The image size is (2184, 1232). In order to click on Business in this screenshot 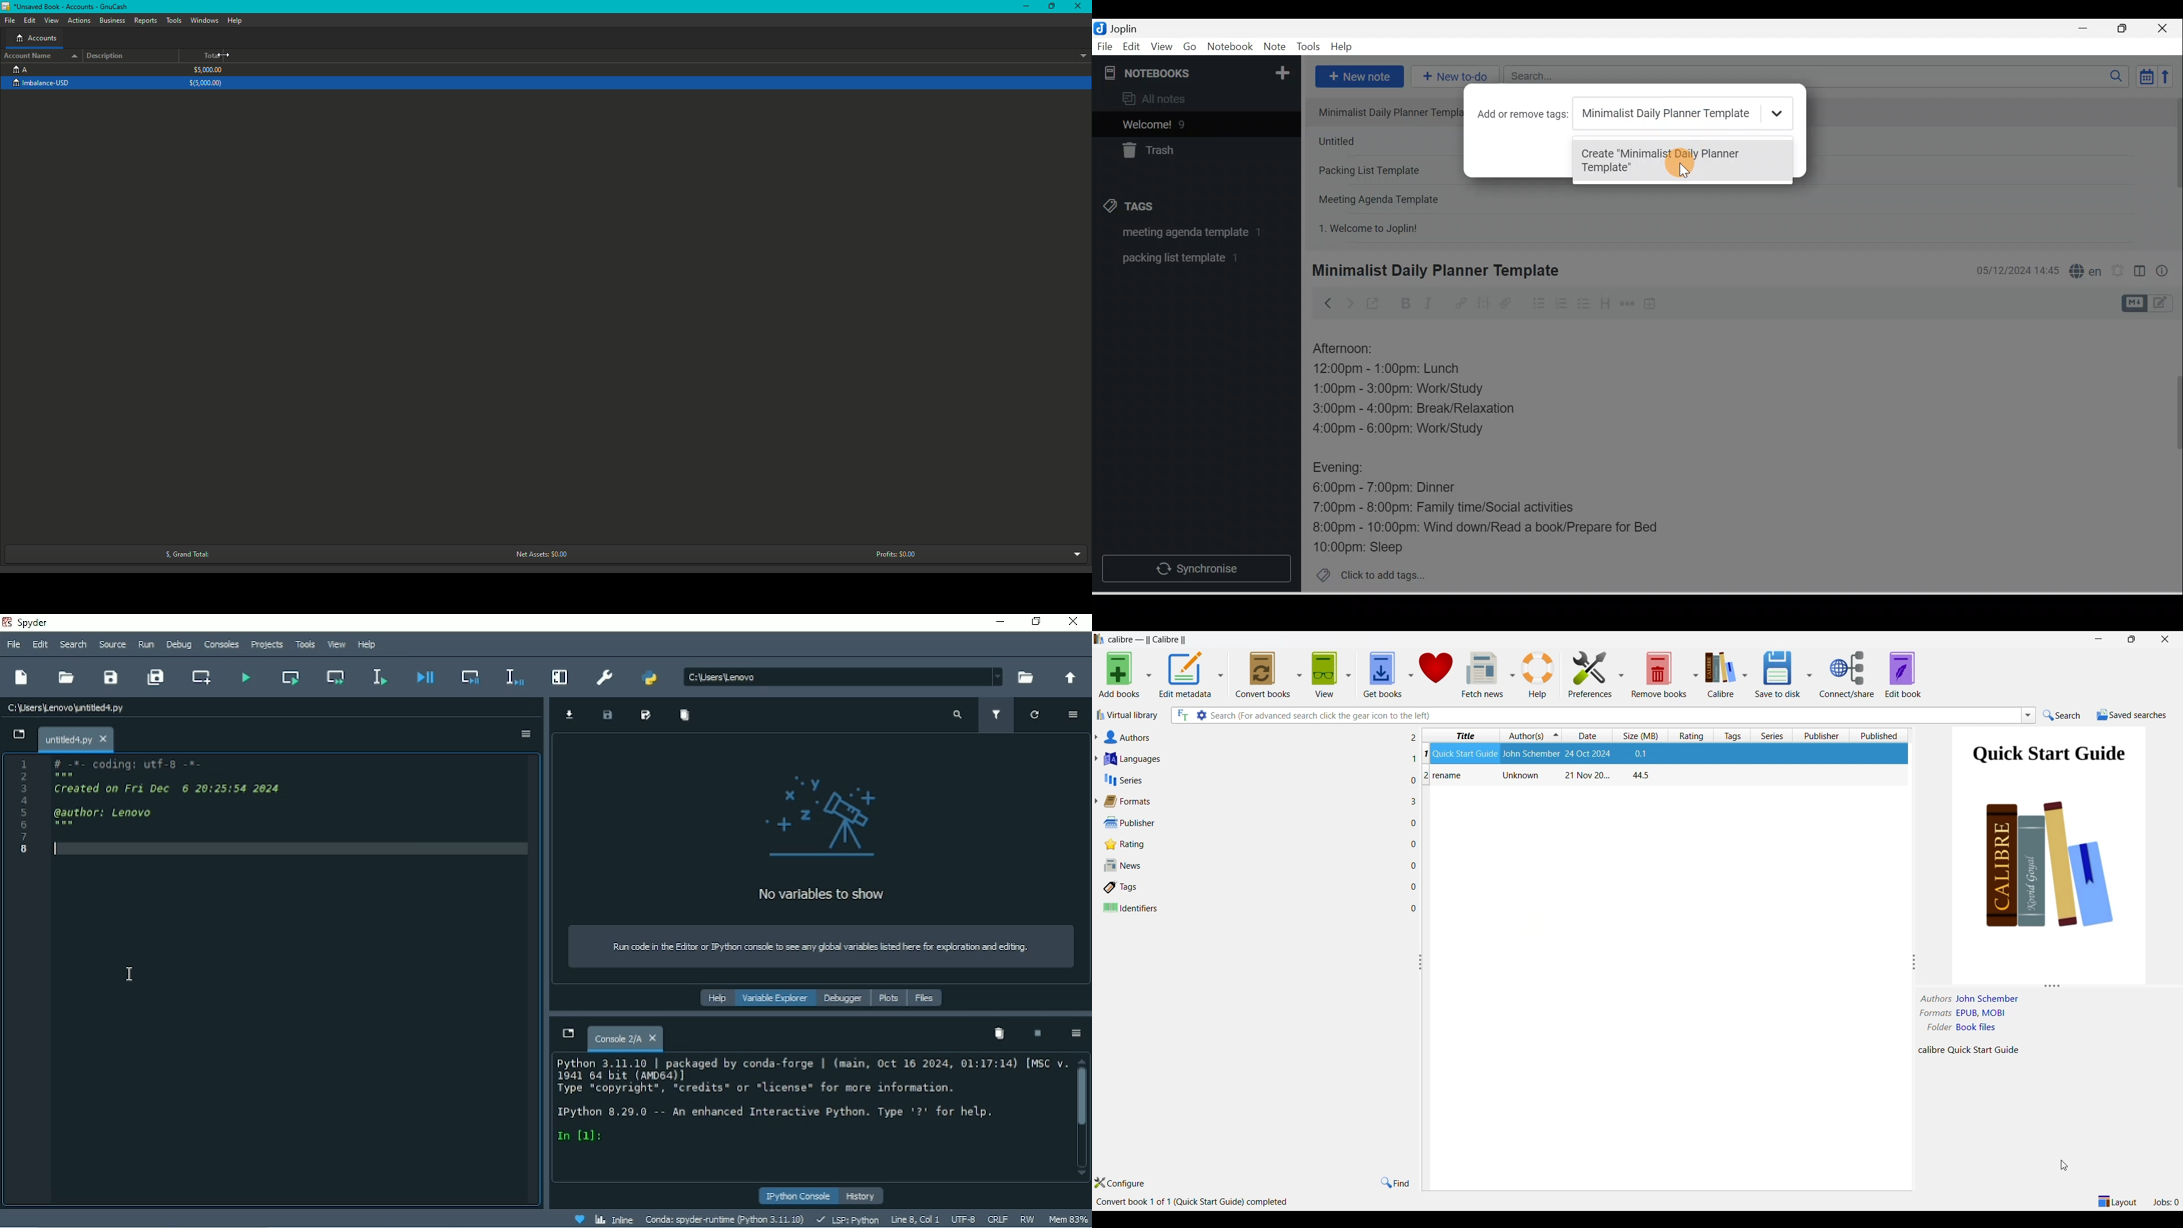, I will do `click(113, 21)`.